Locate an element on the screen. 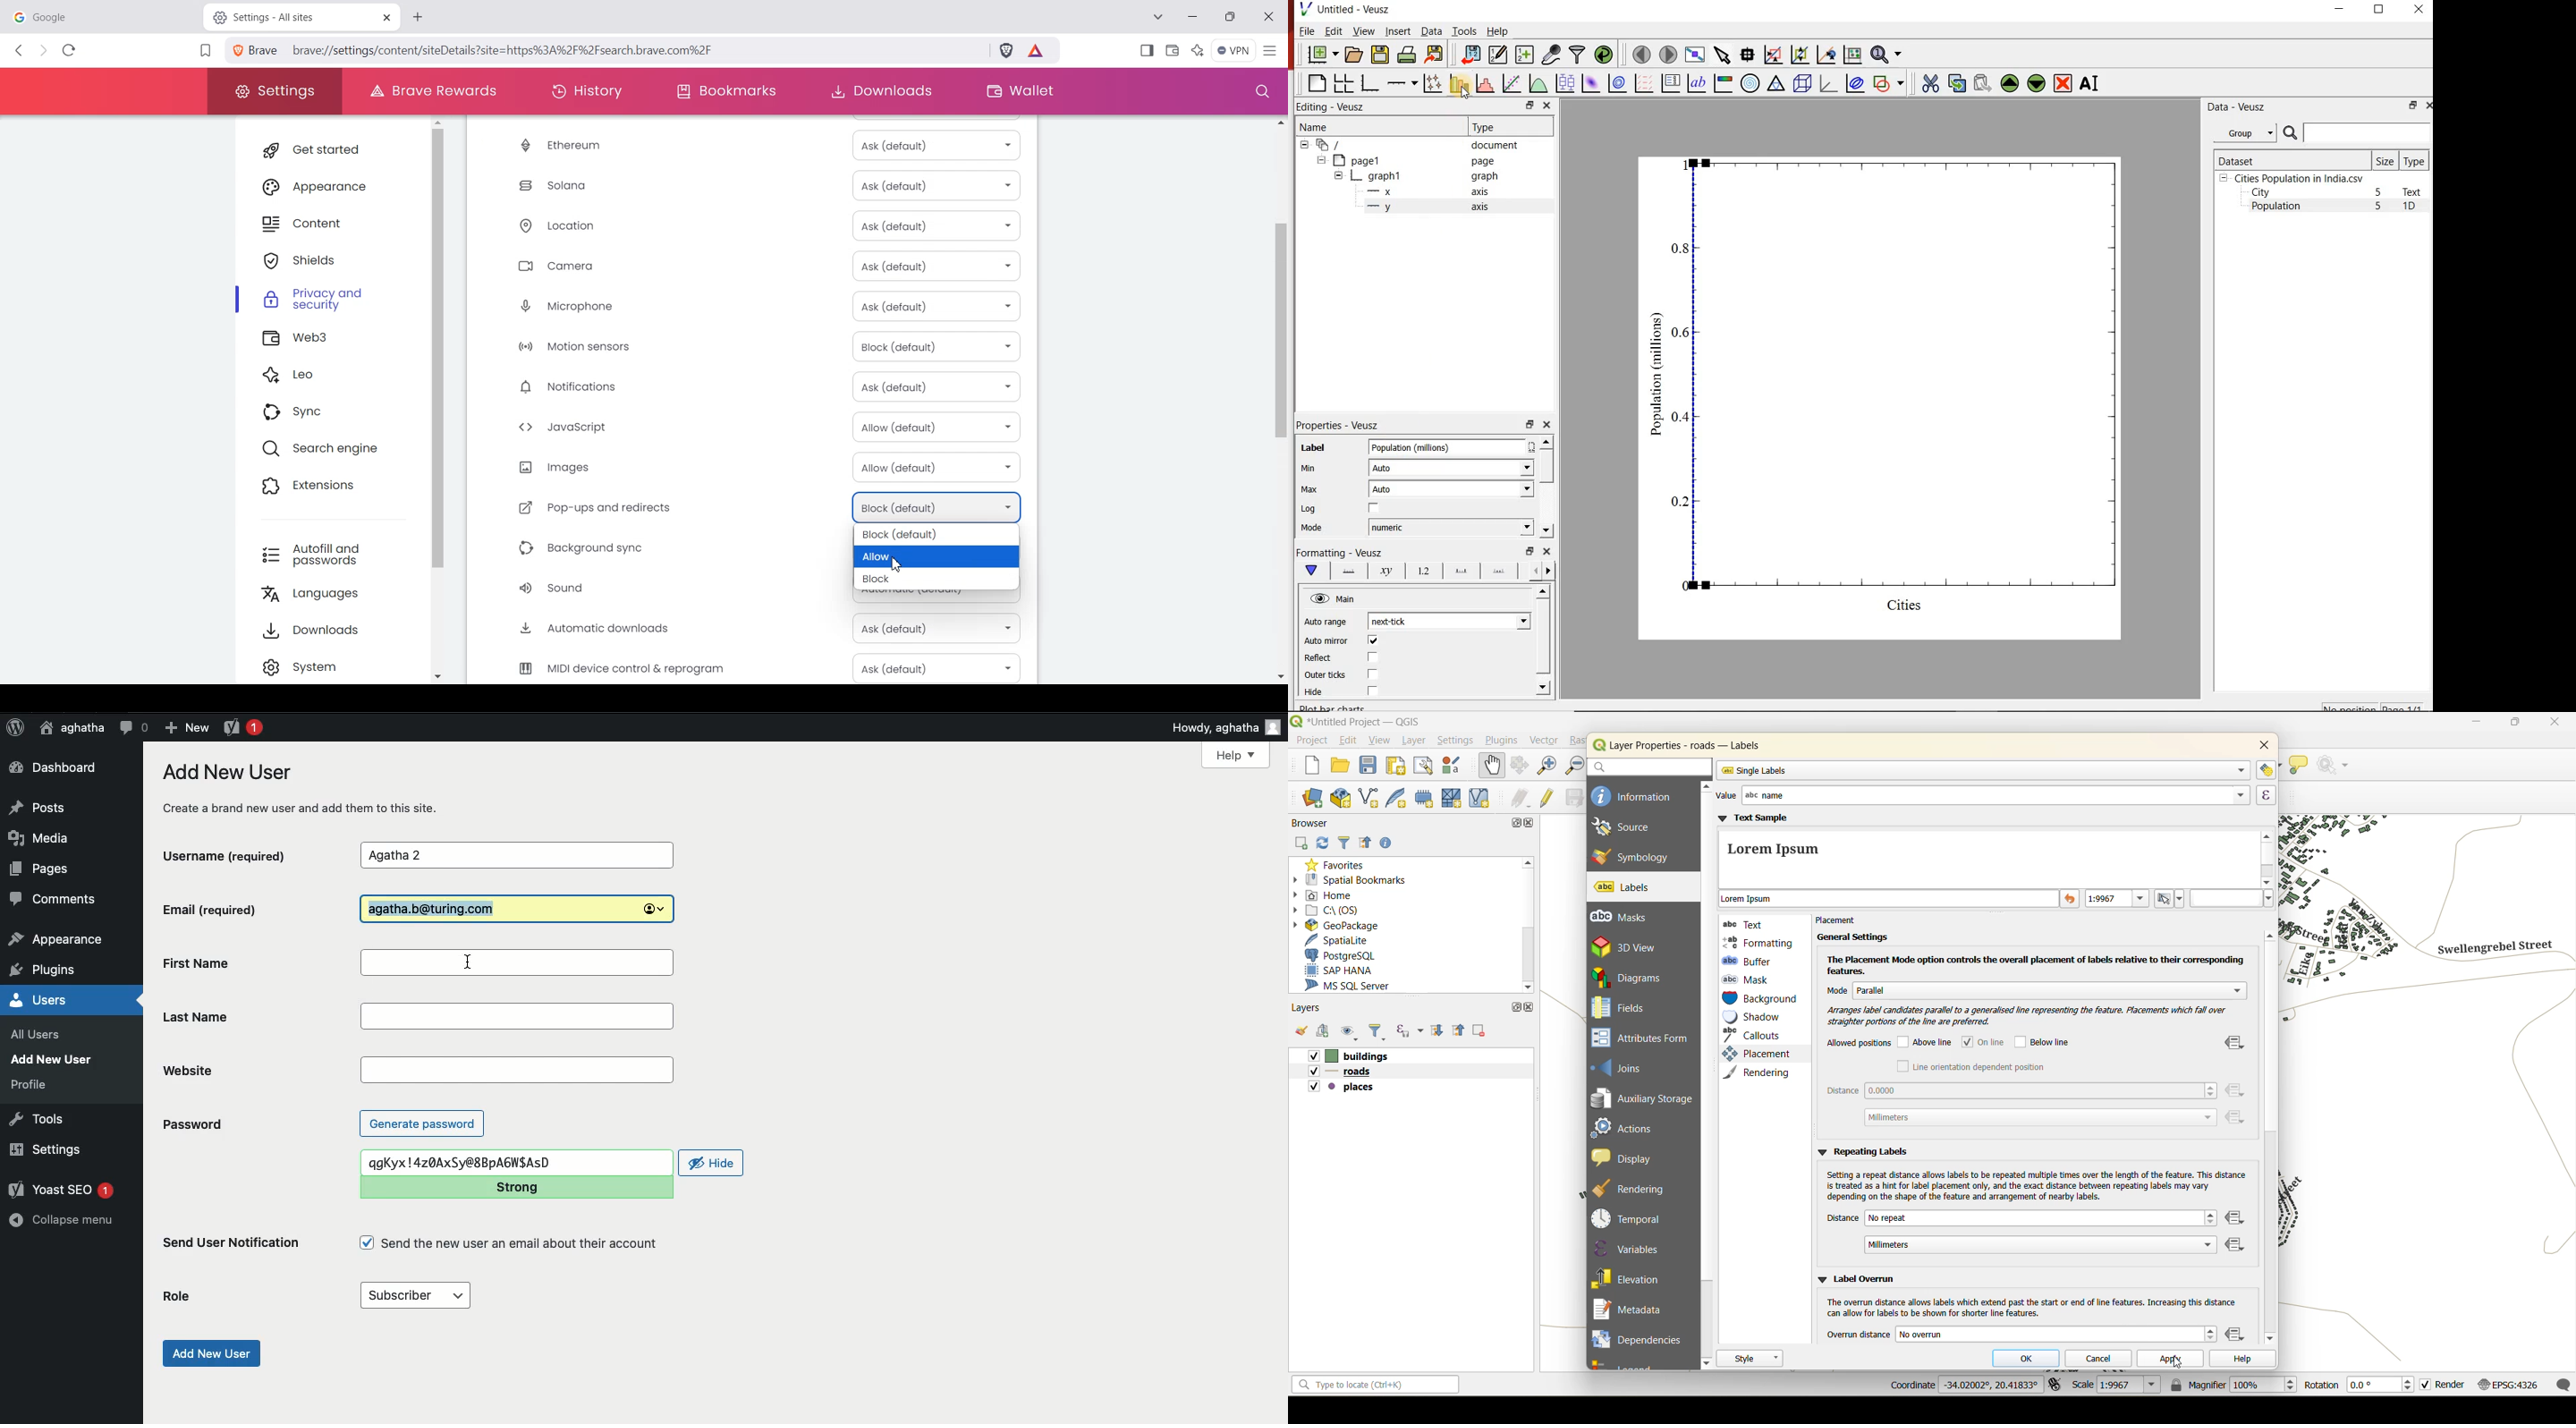 The image size is (2576, 1428). close is located at coordinates (1532, 1009).